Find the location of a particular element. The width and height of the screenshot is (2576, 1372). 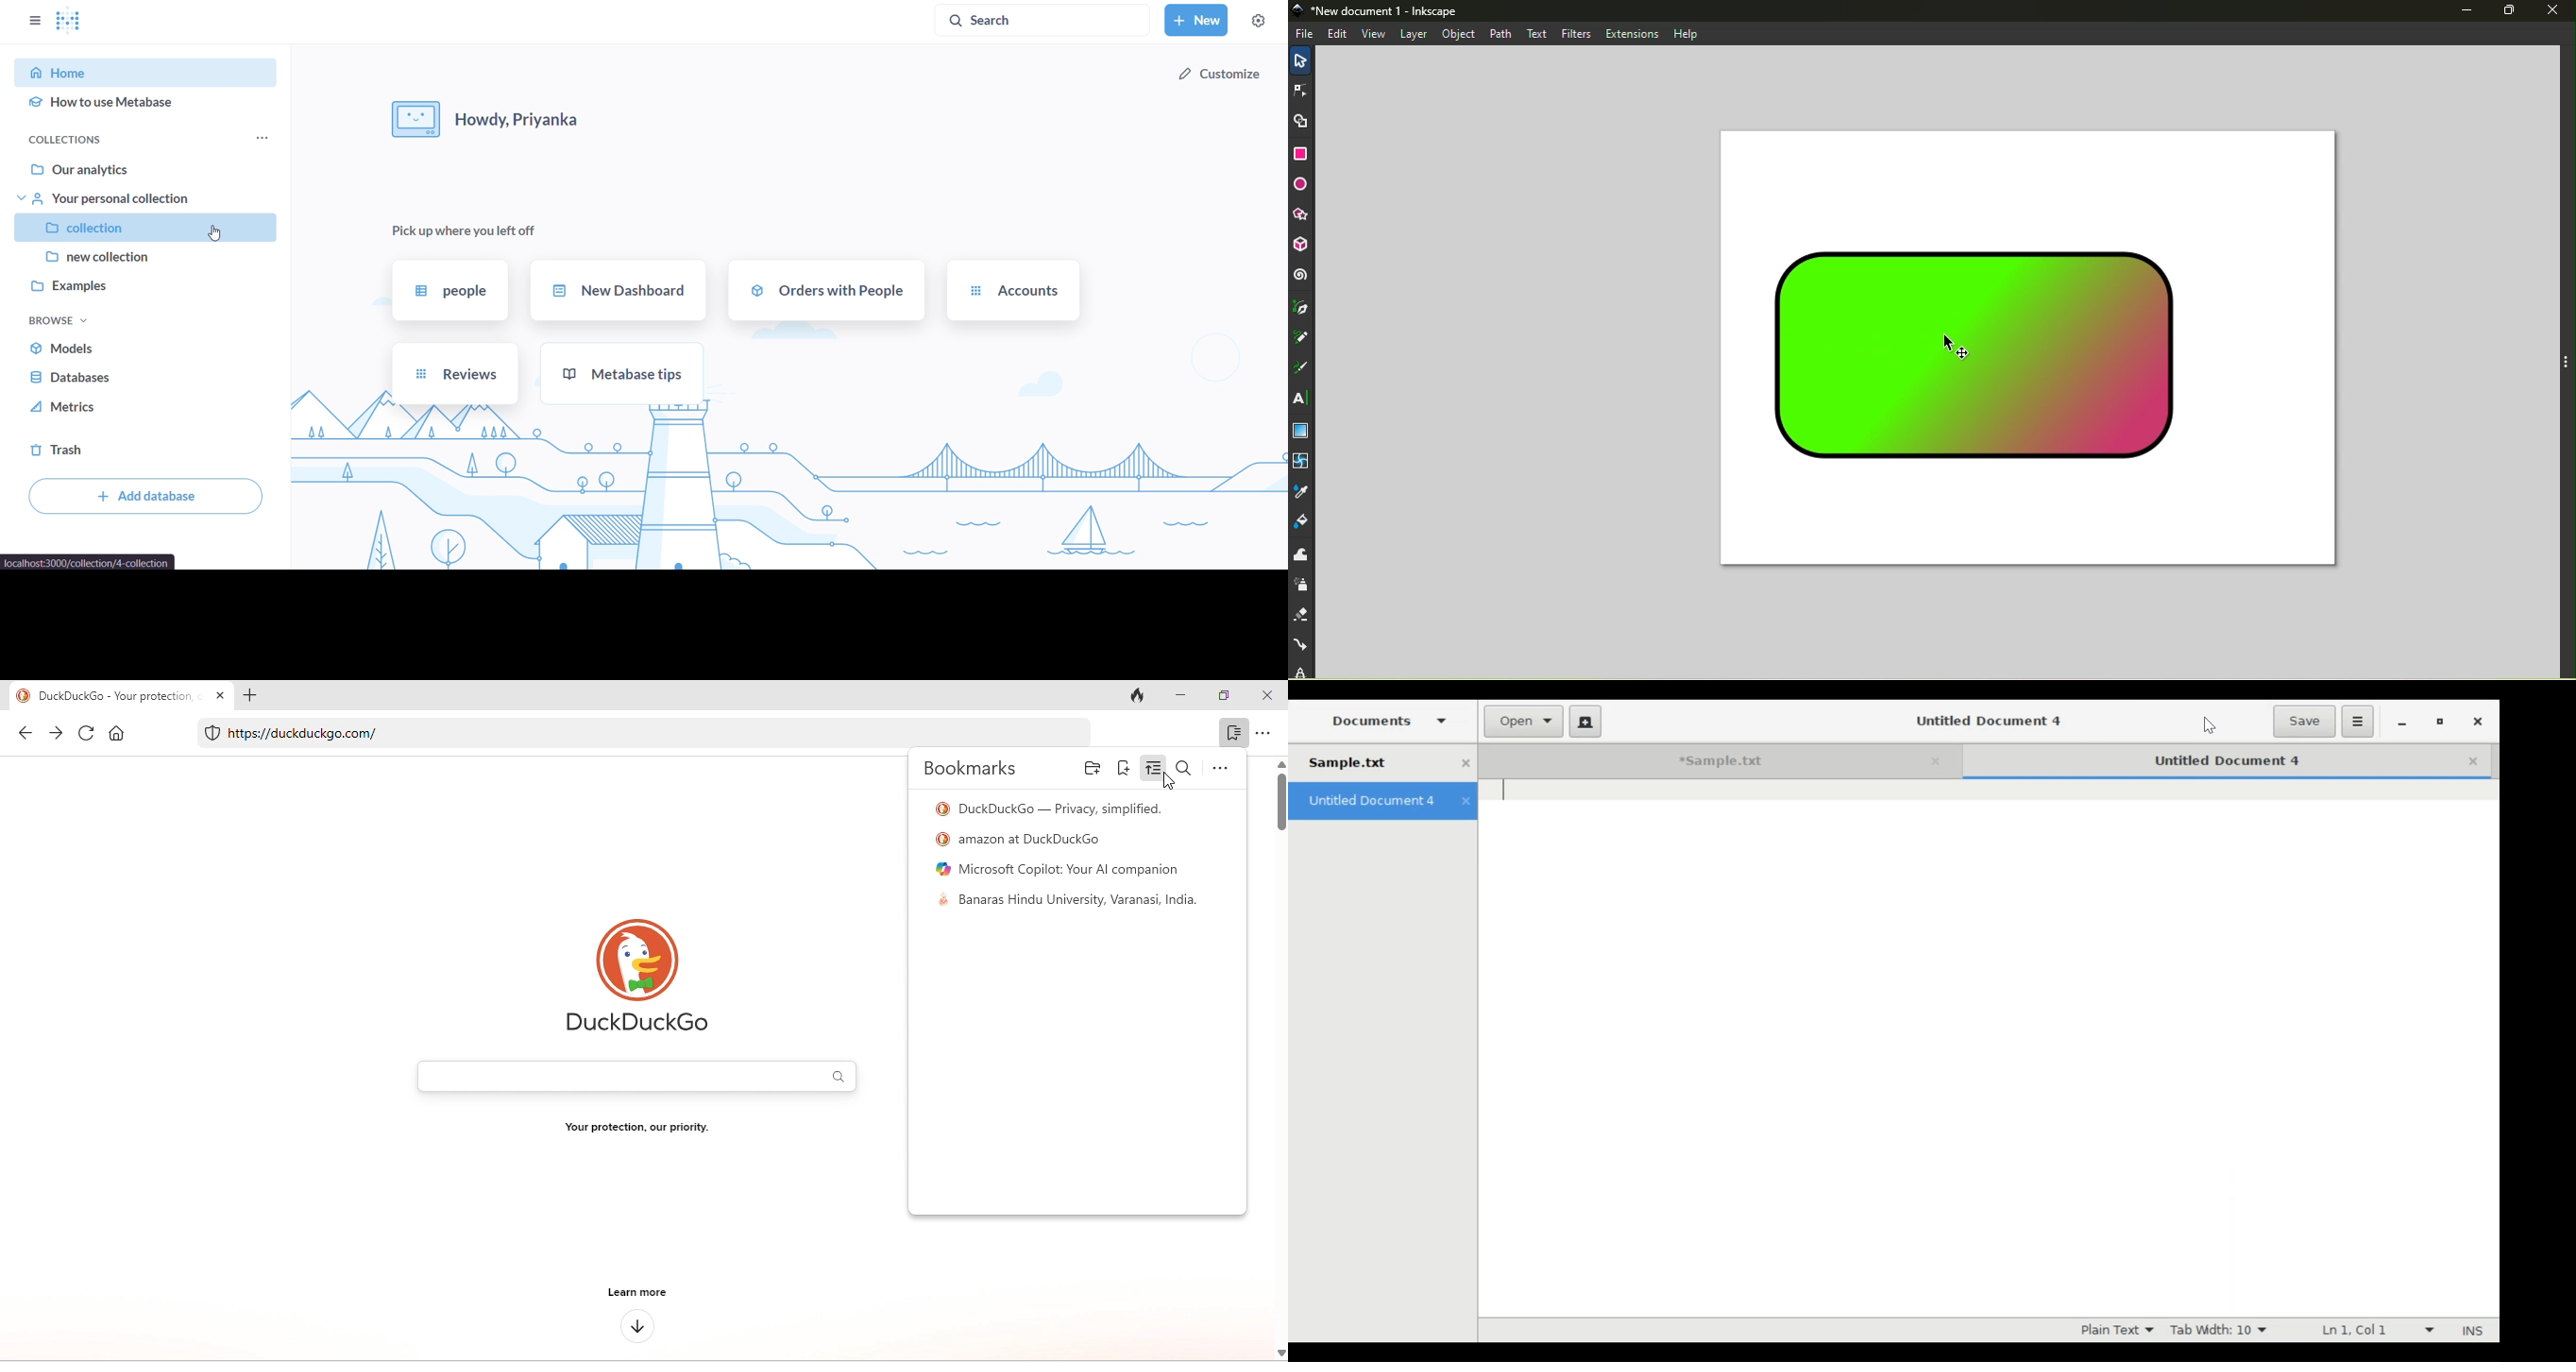

maximize is located at coordinates (1228, 698).